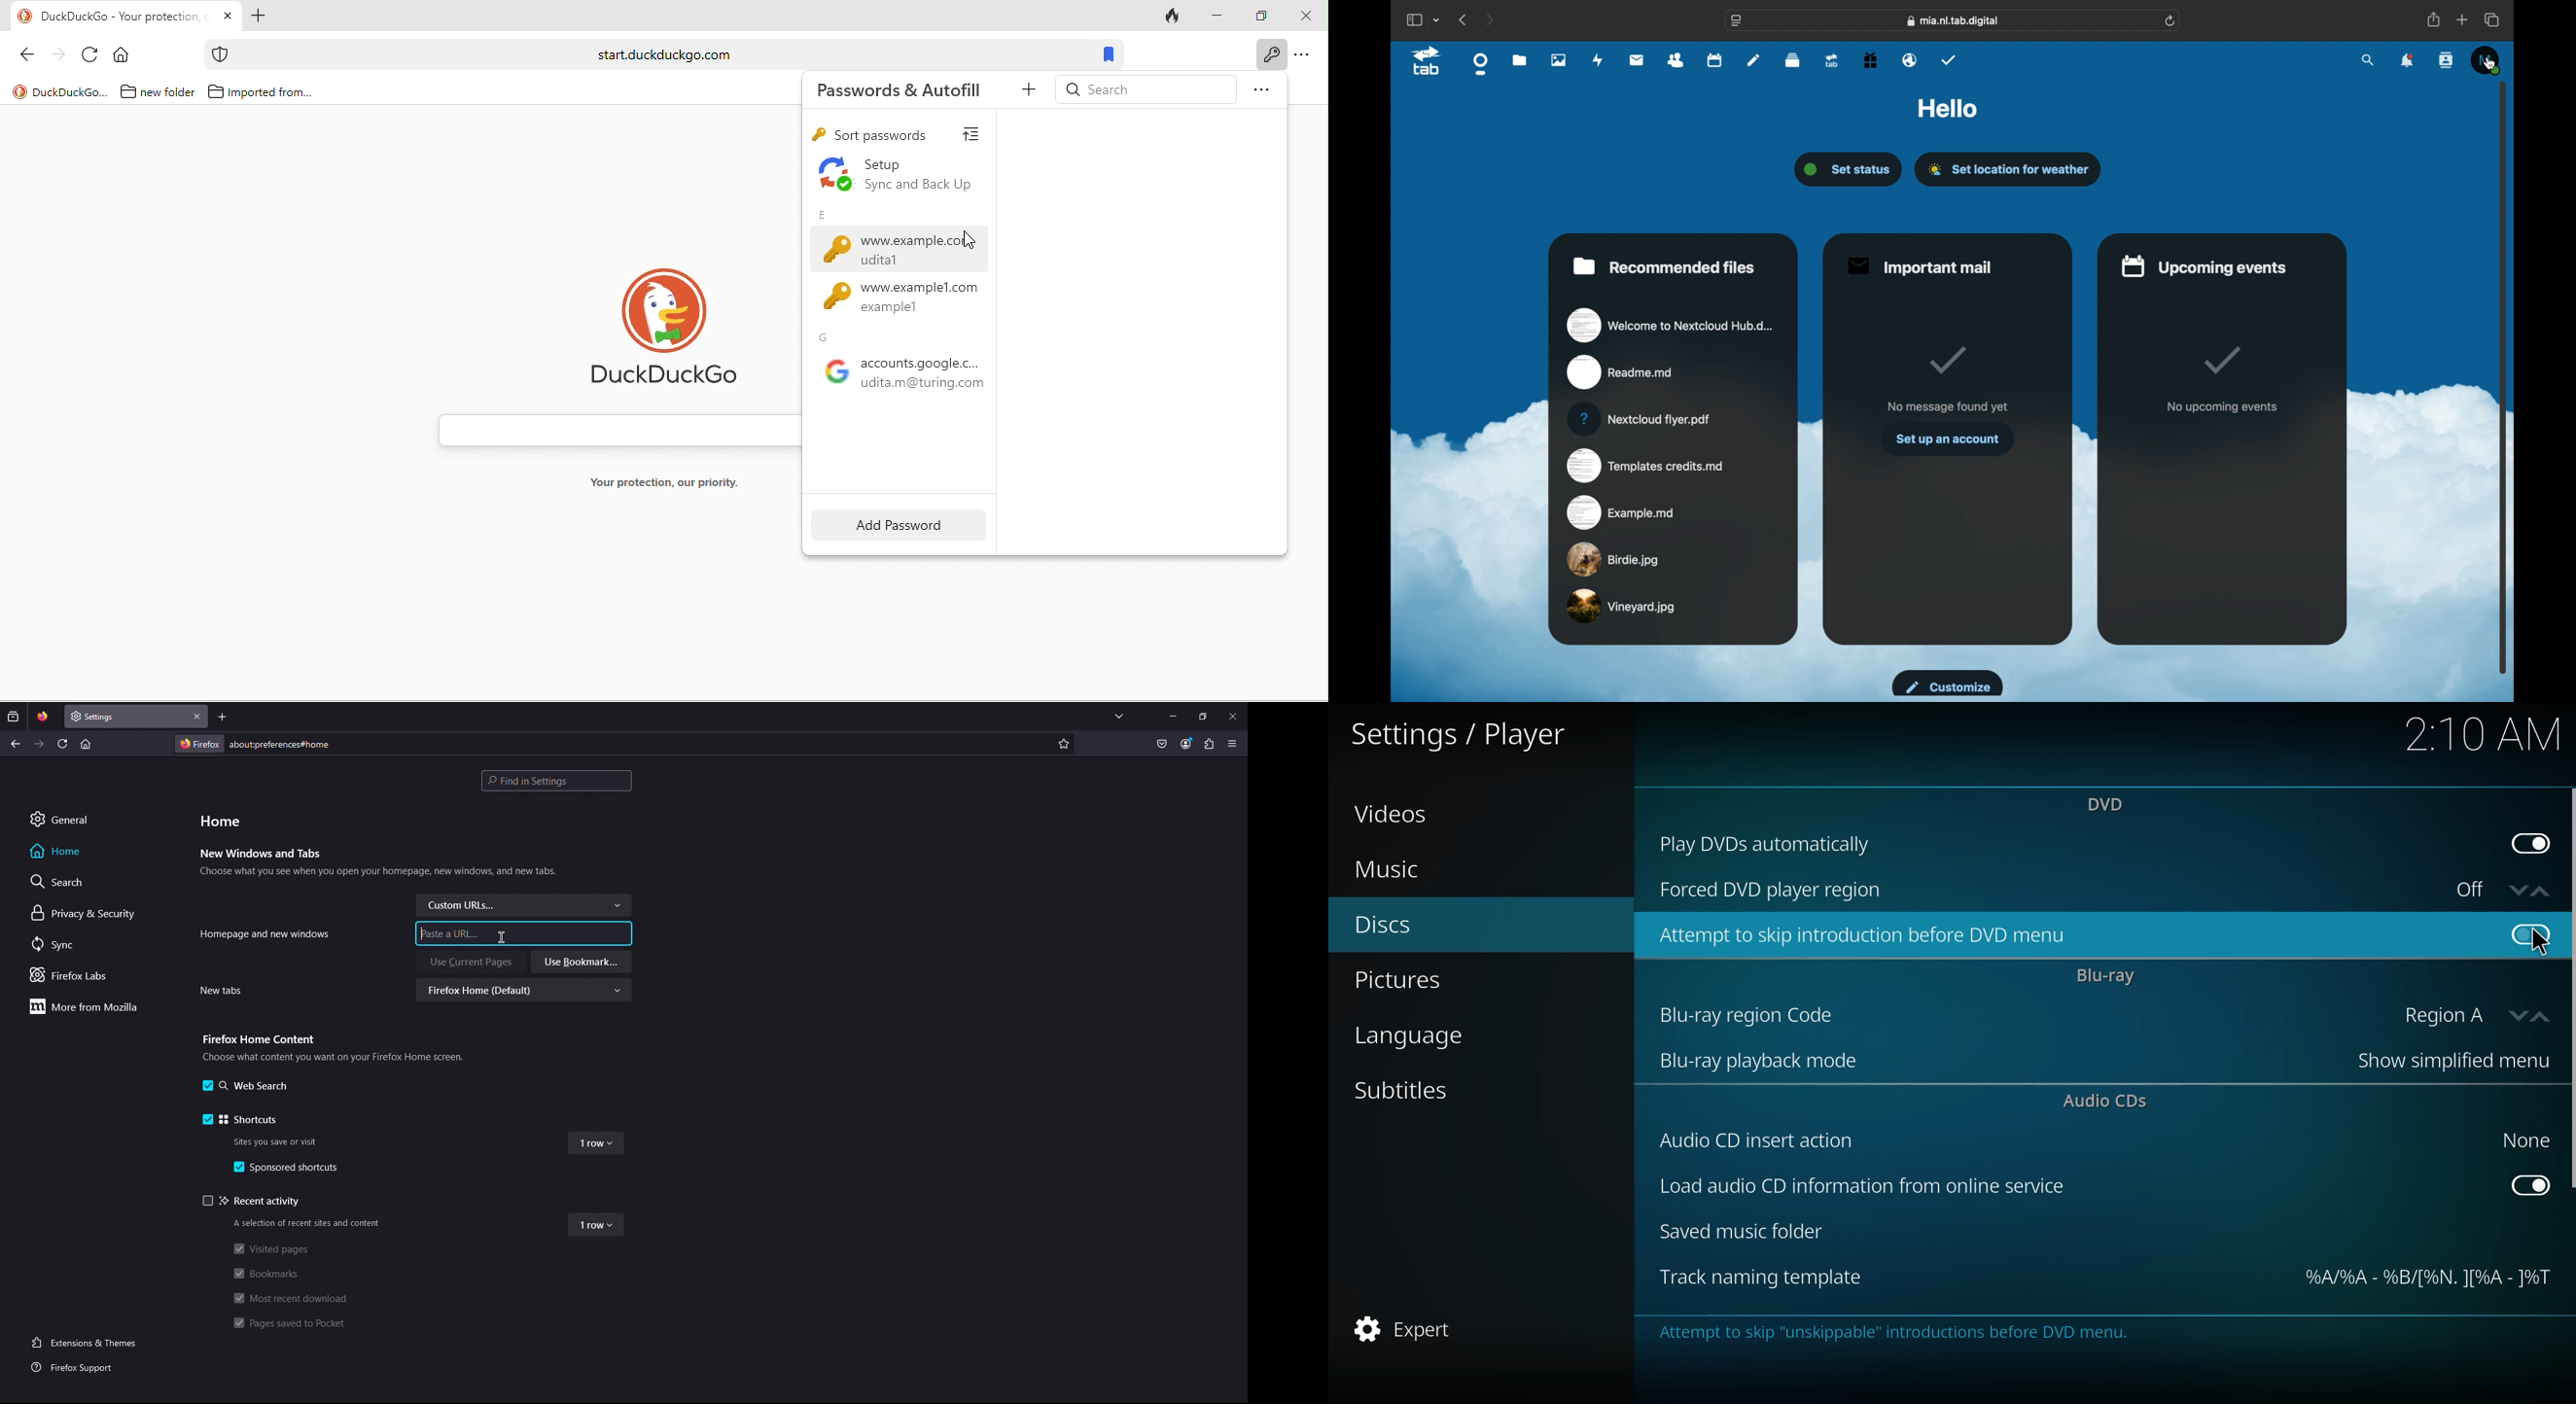 The height and width of the screenshot is (1428, 2576). What do you see at coordinates (2484, 734) in the screenshot?
I see `time` at bounding box center [2484, 734].